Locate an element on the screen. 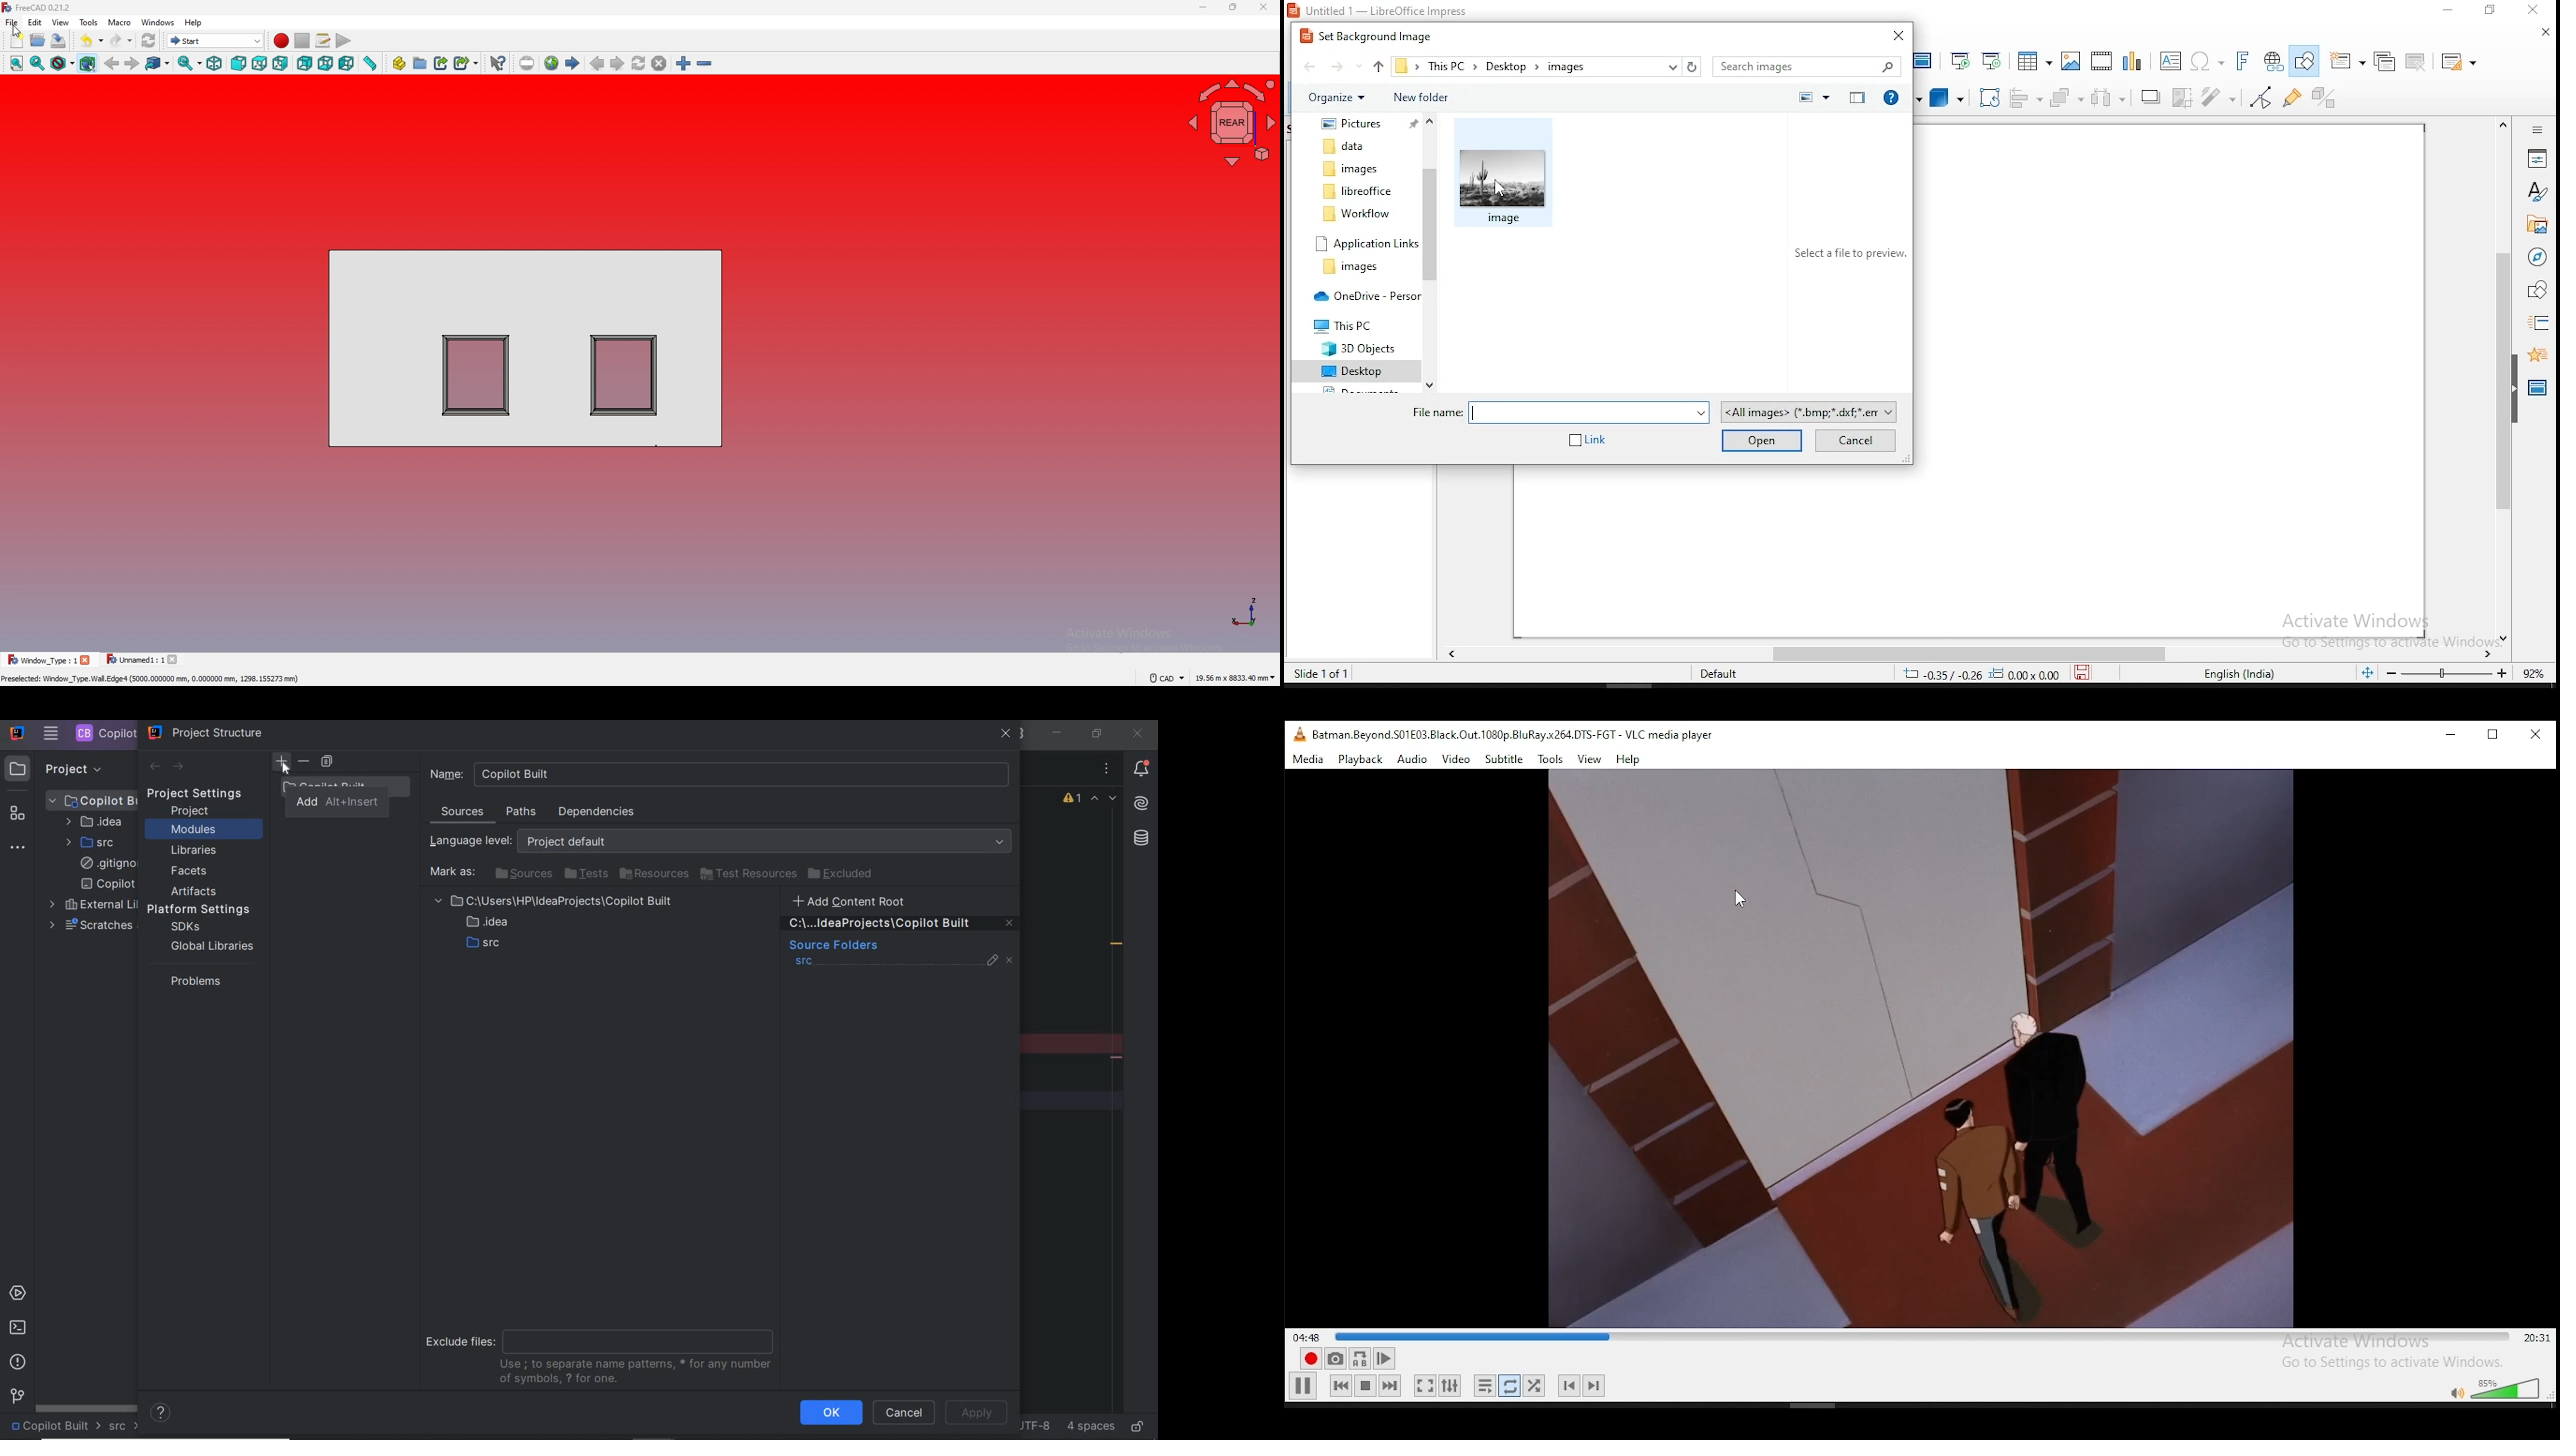 The image size is (2576, 1456). CAD is located at coordinates (1161, 678).